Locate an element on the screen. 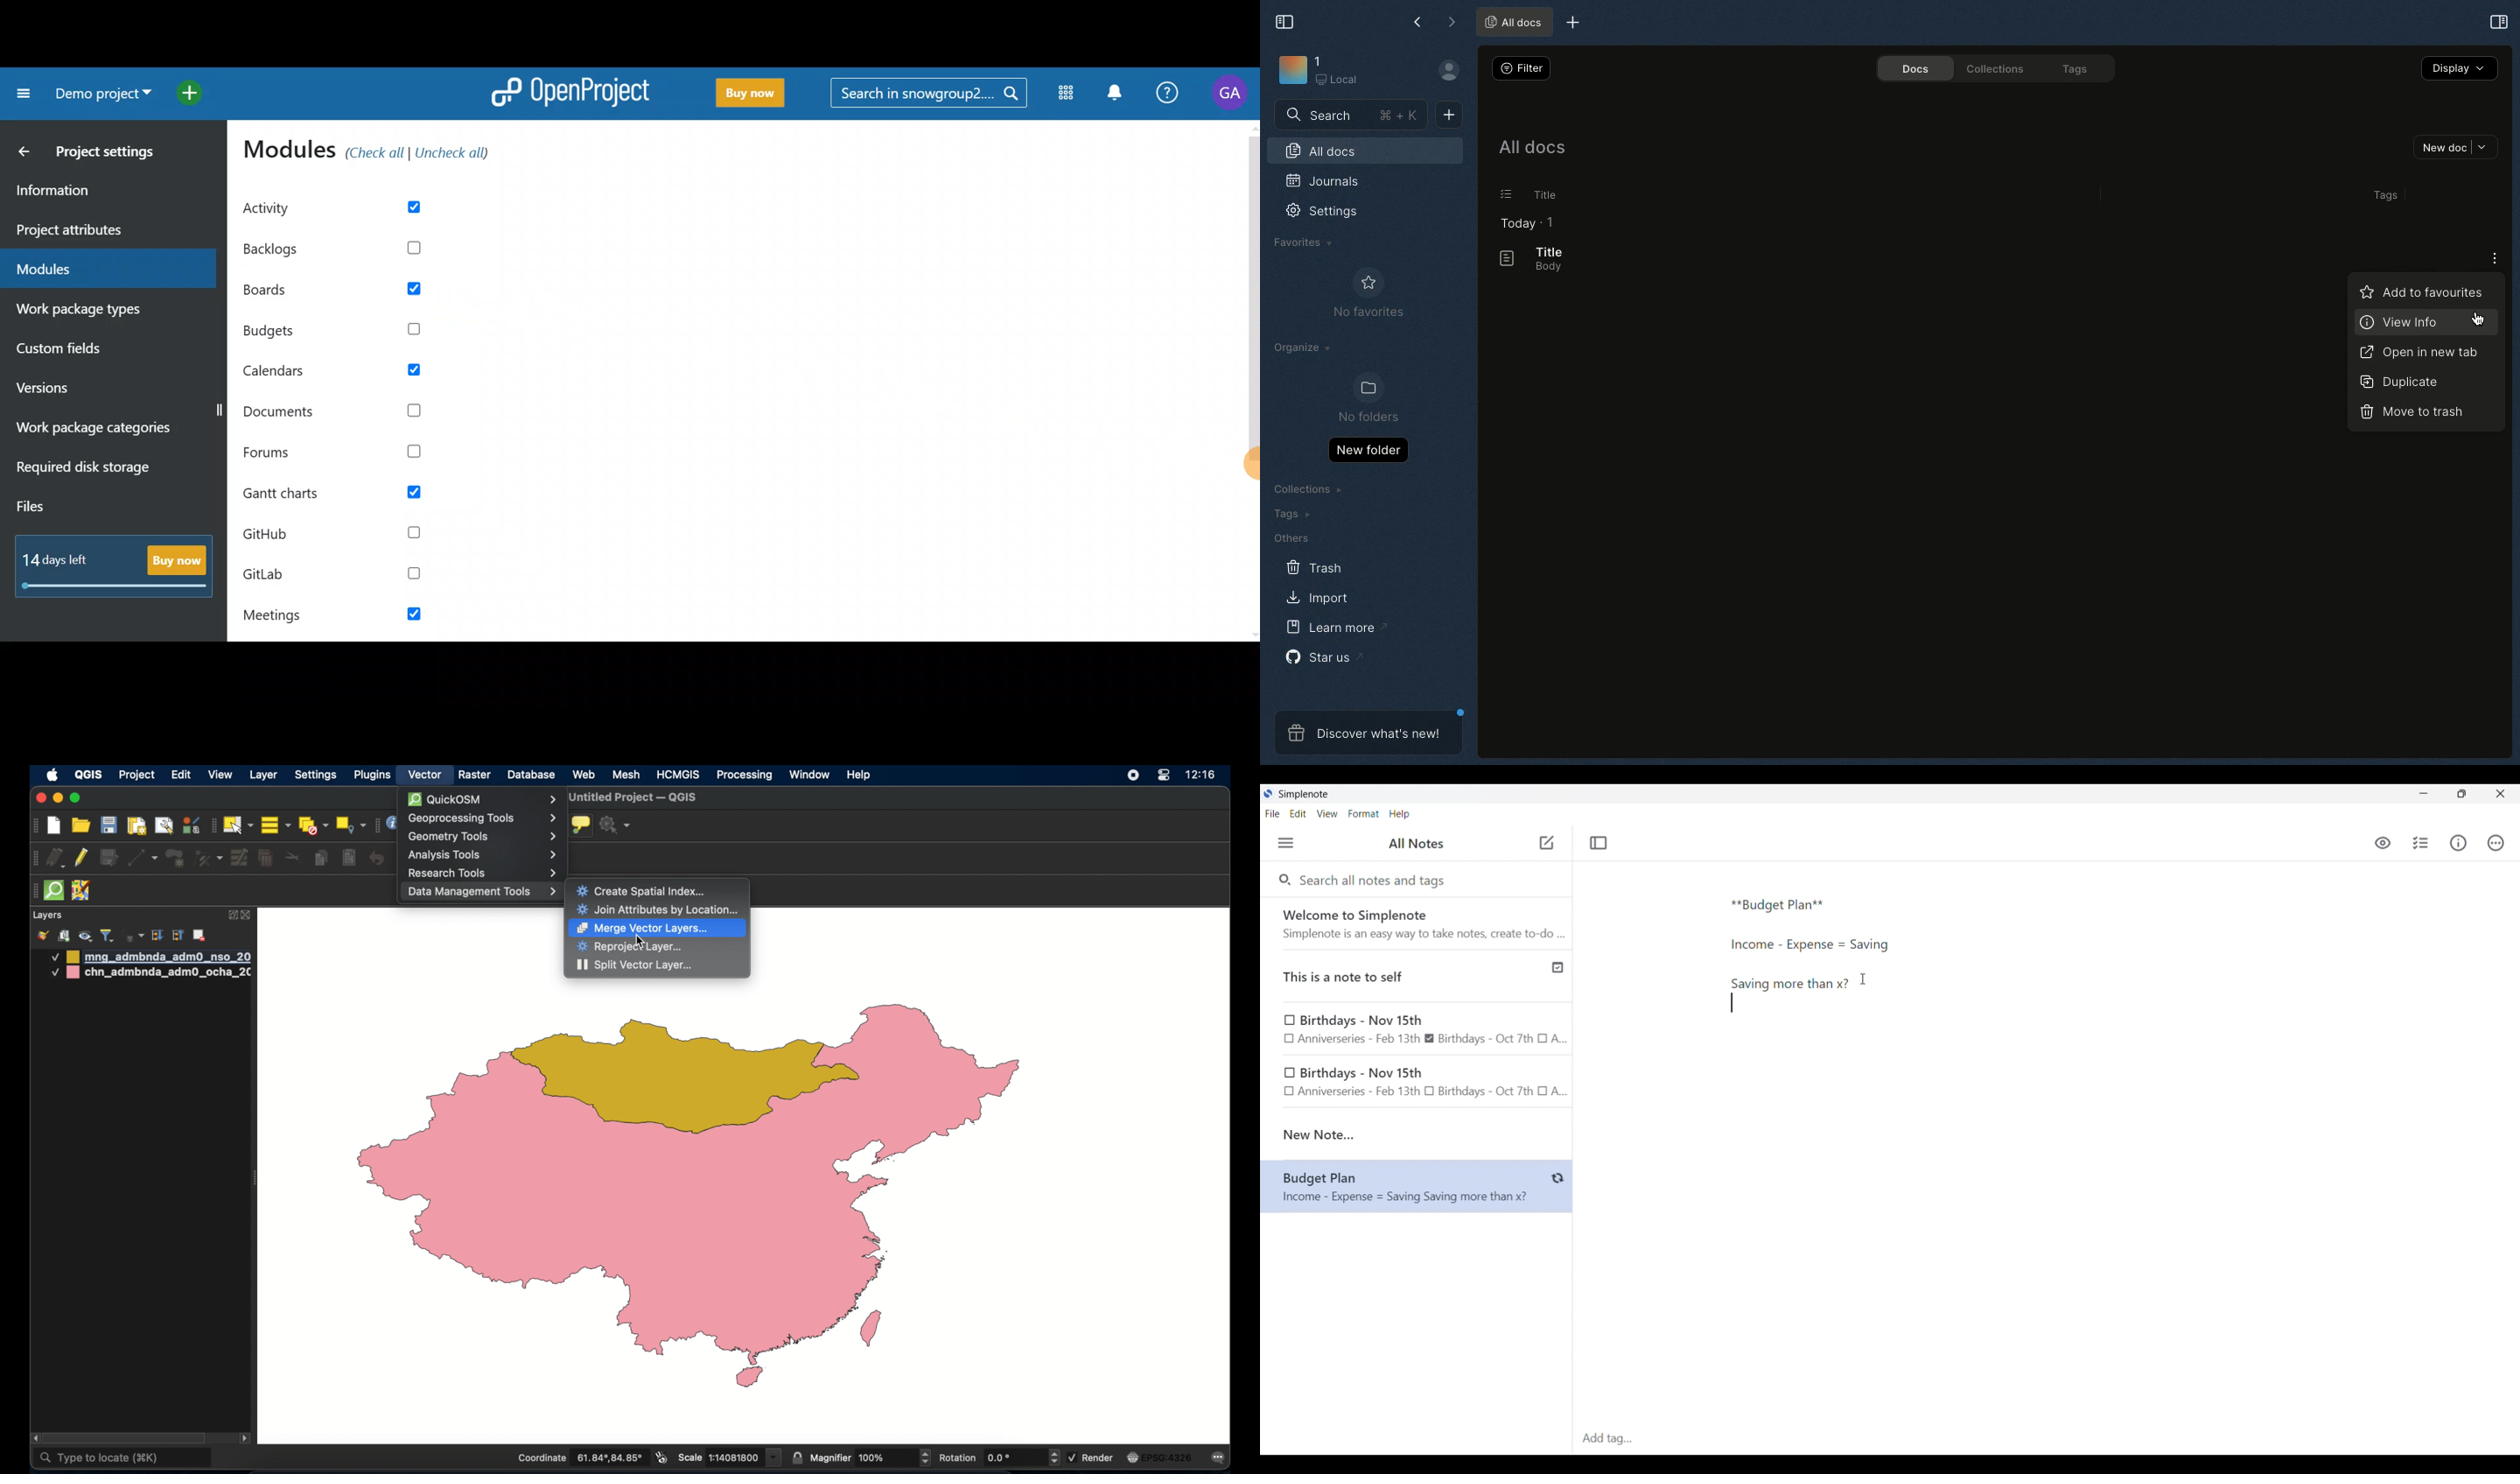  Toggle to see markdown preview is located at coordinates (2383, 843).